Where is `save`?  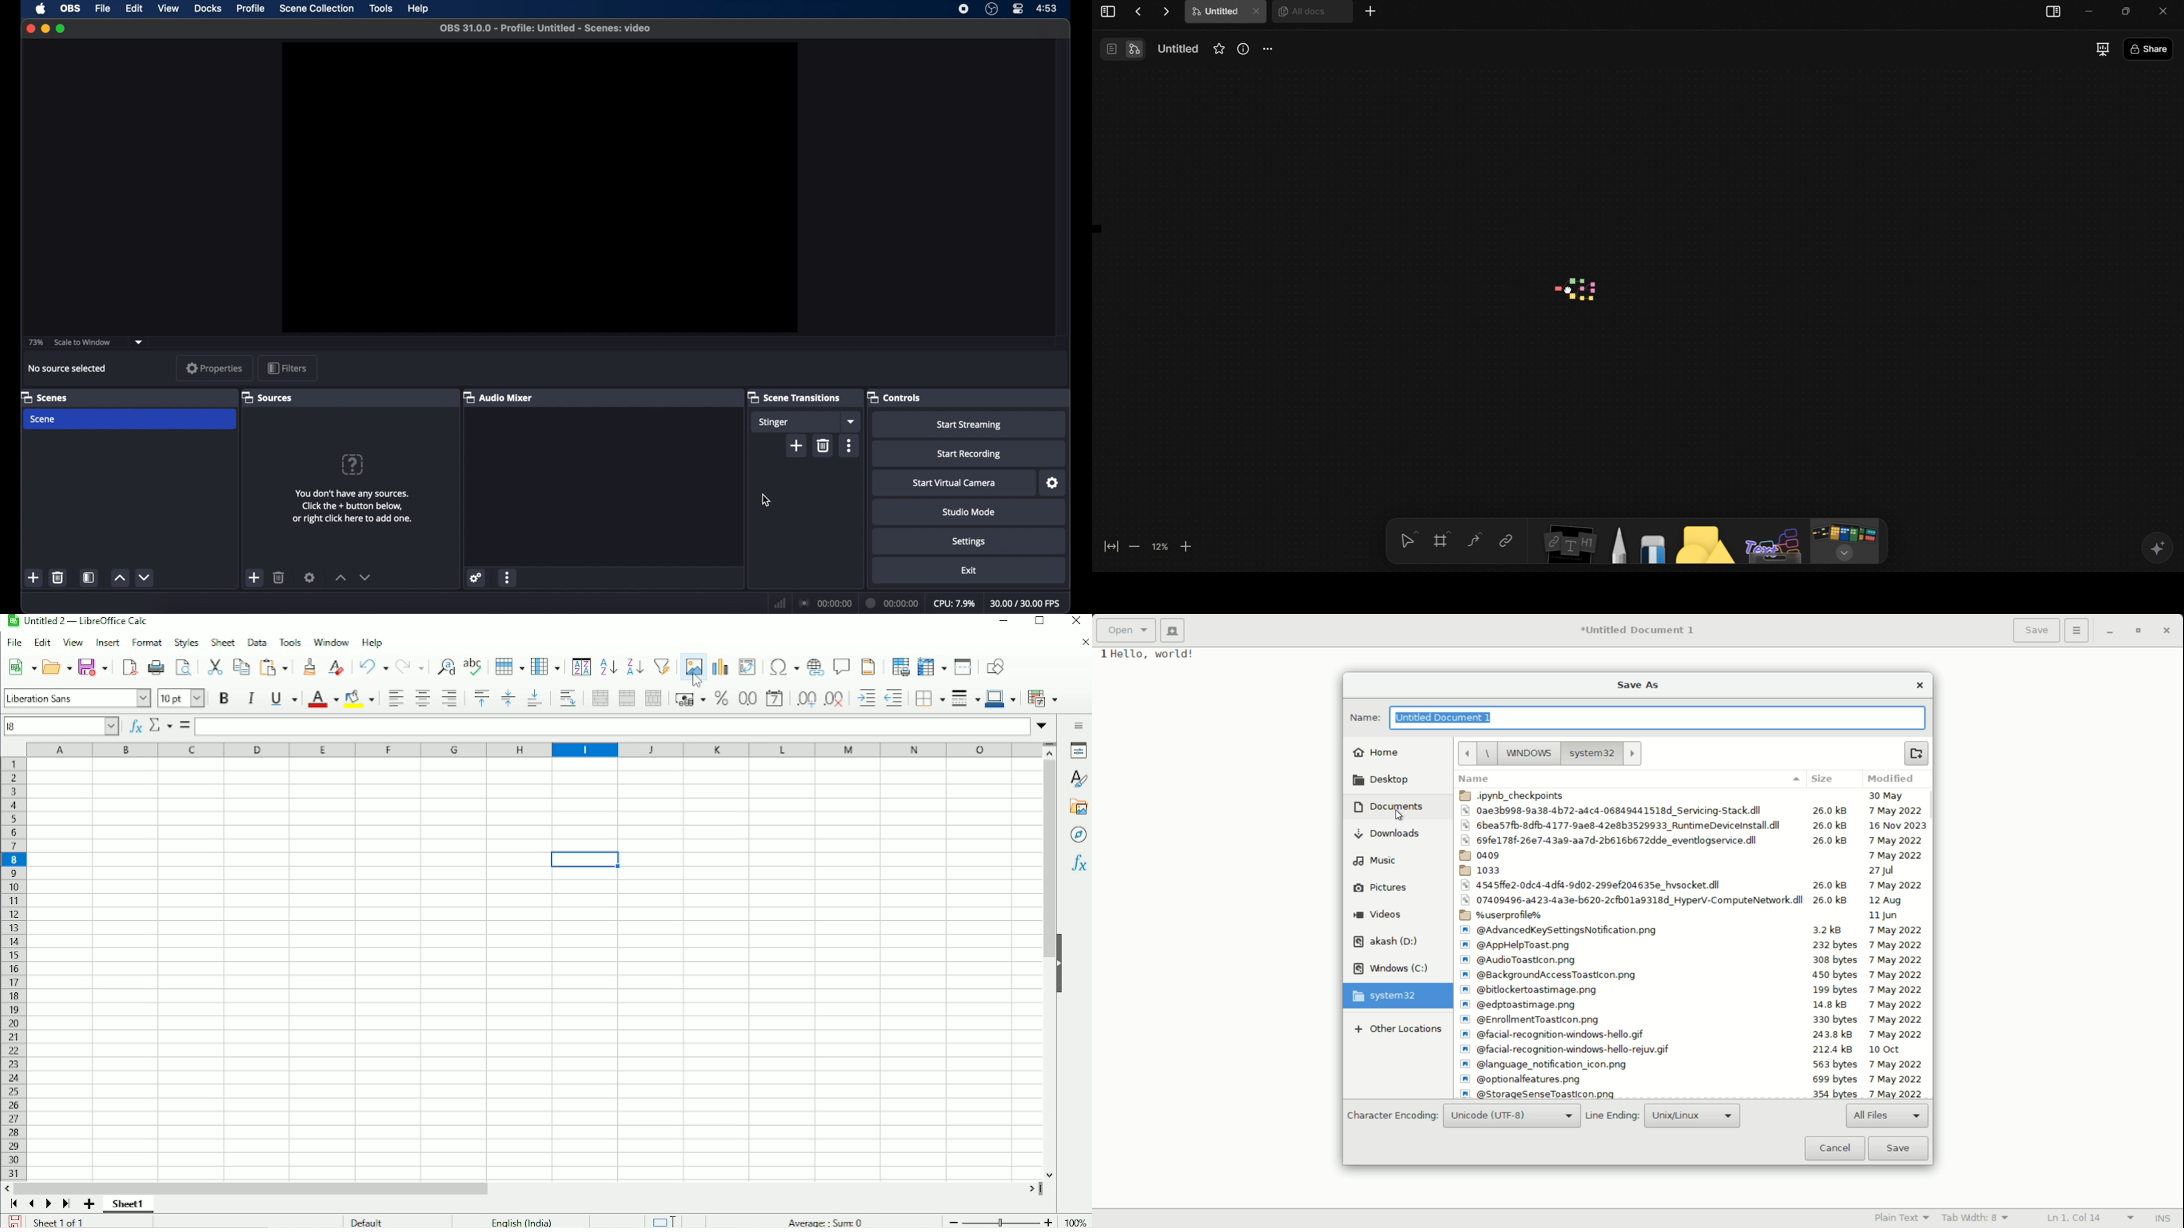
save is located at coordinates (94, 667).